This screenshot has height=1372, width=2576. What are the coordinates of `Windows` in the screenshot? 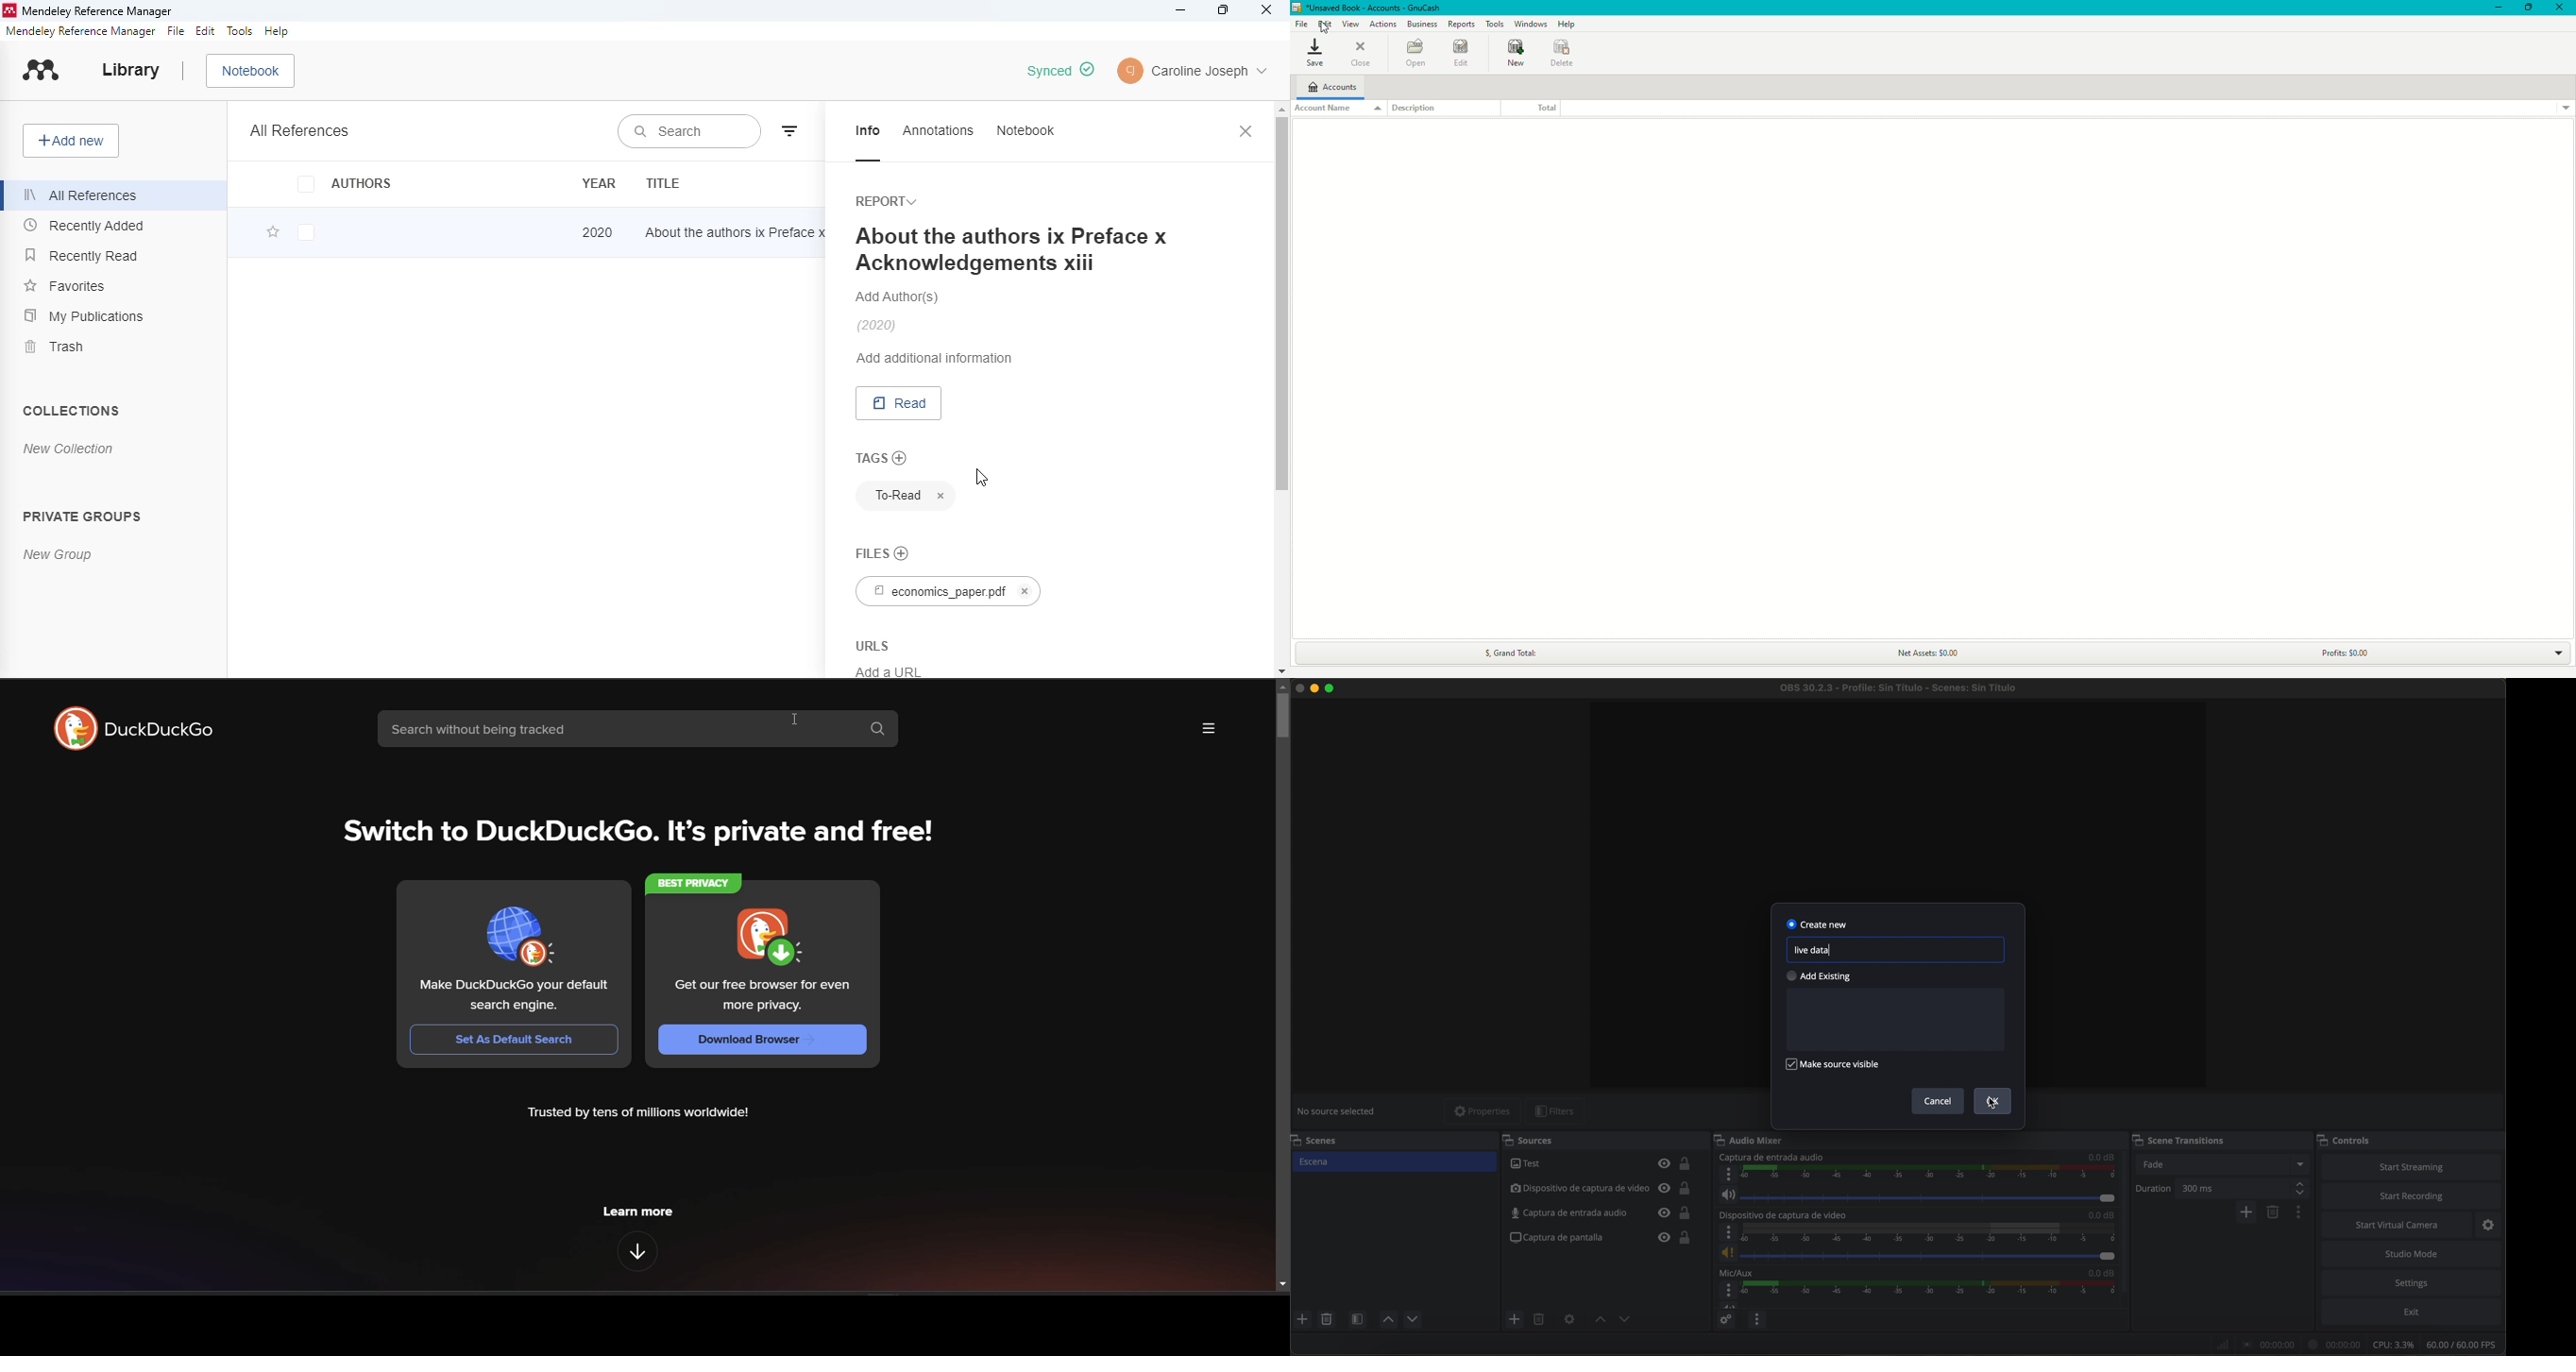 It's located at (1533, 23).